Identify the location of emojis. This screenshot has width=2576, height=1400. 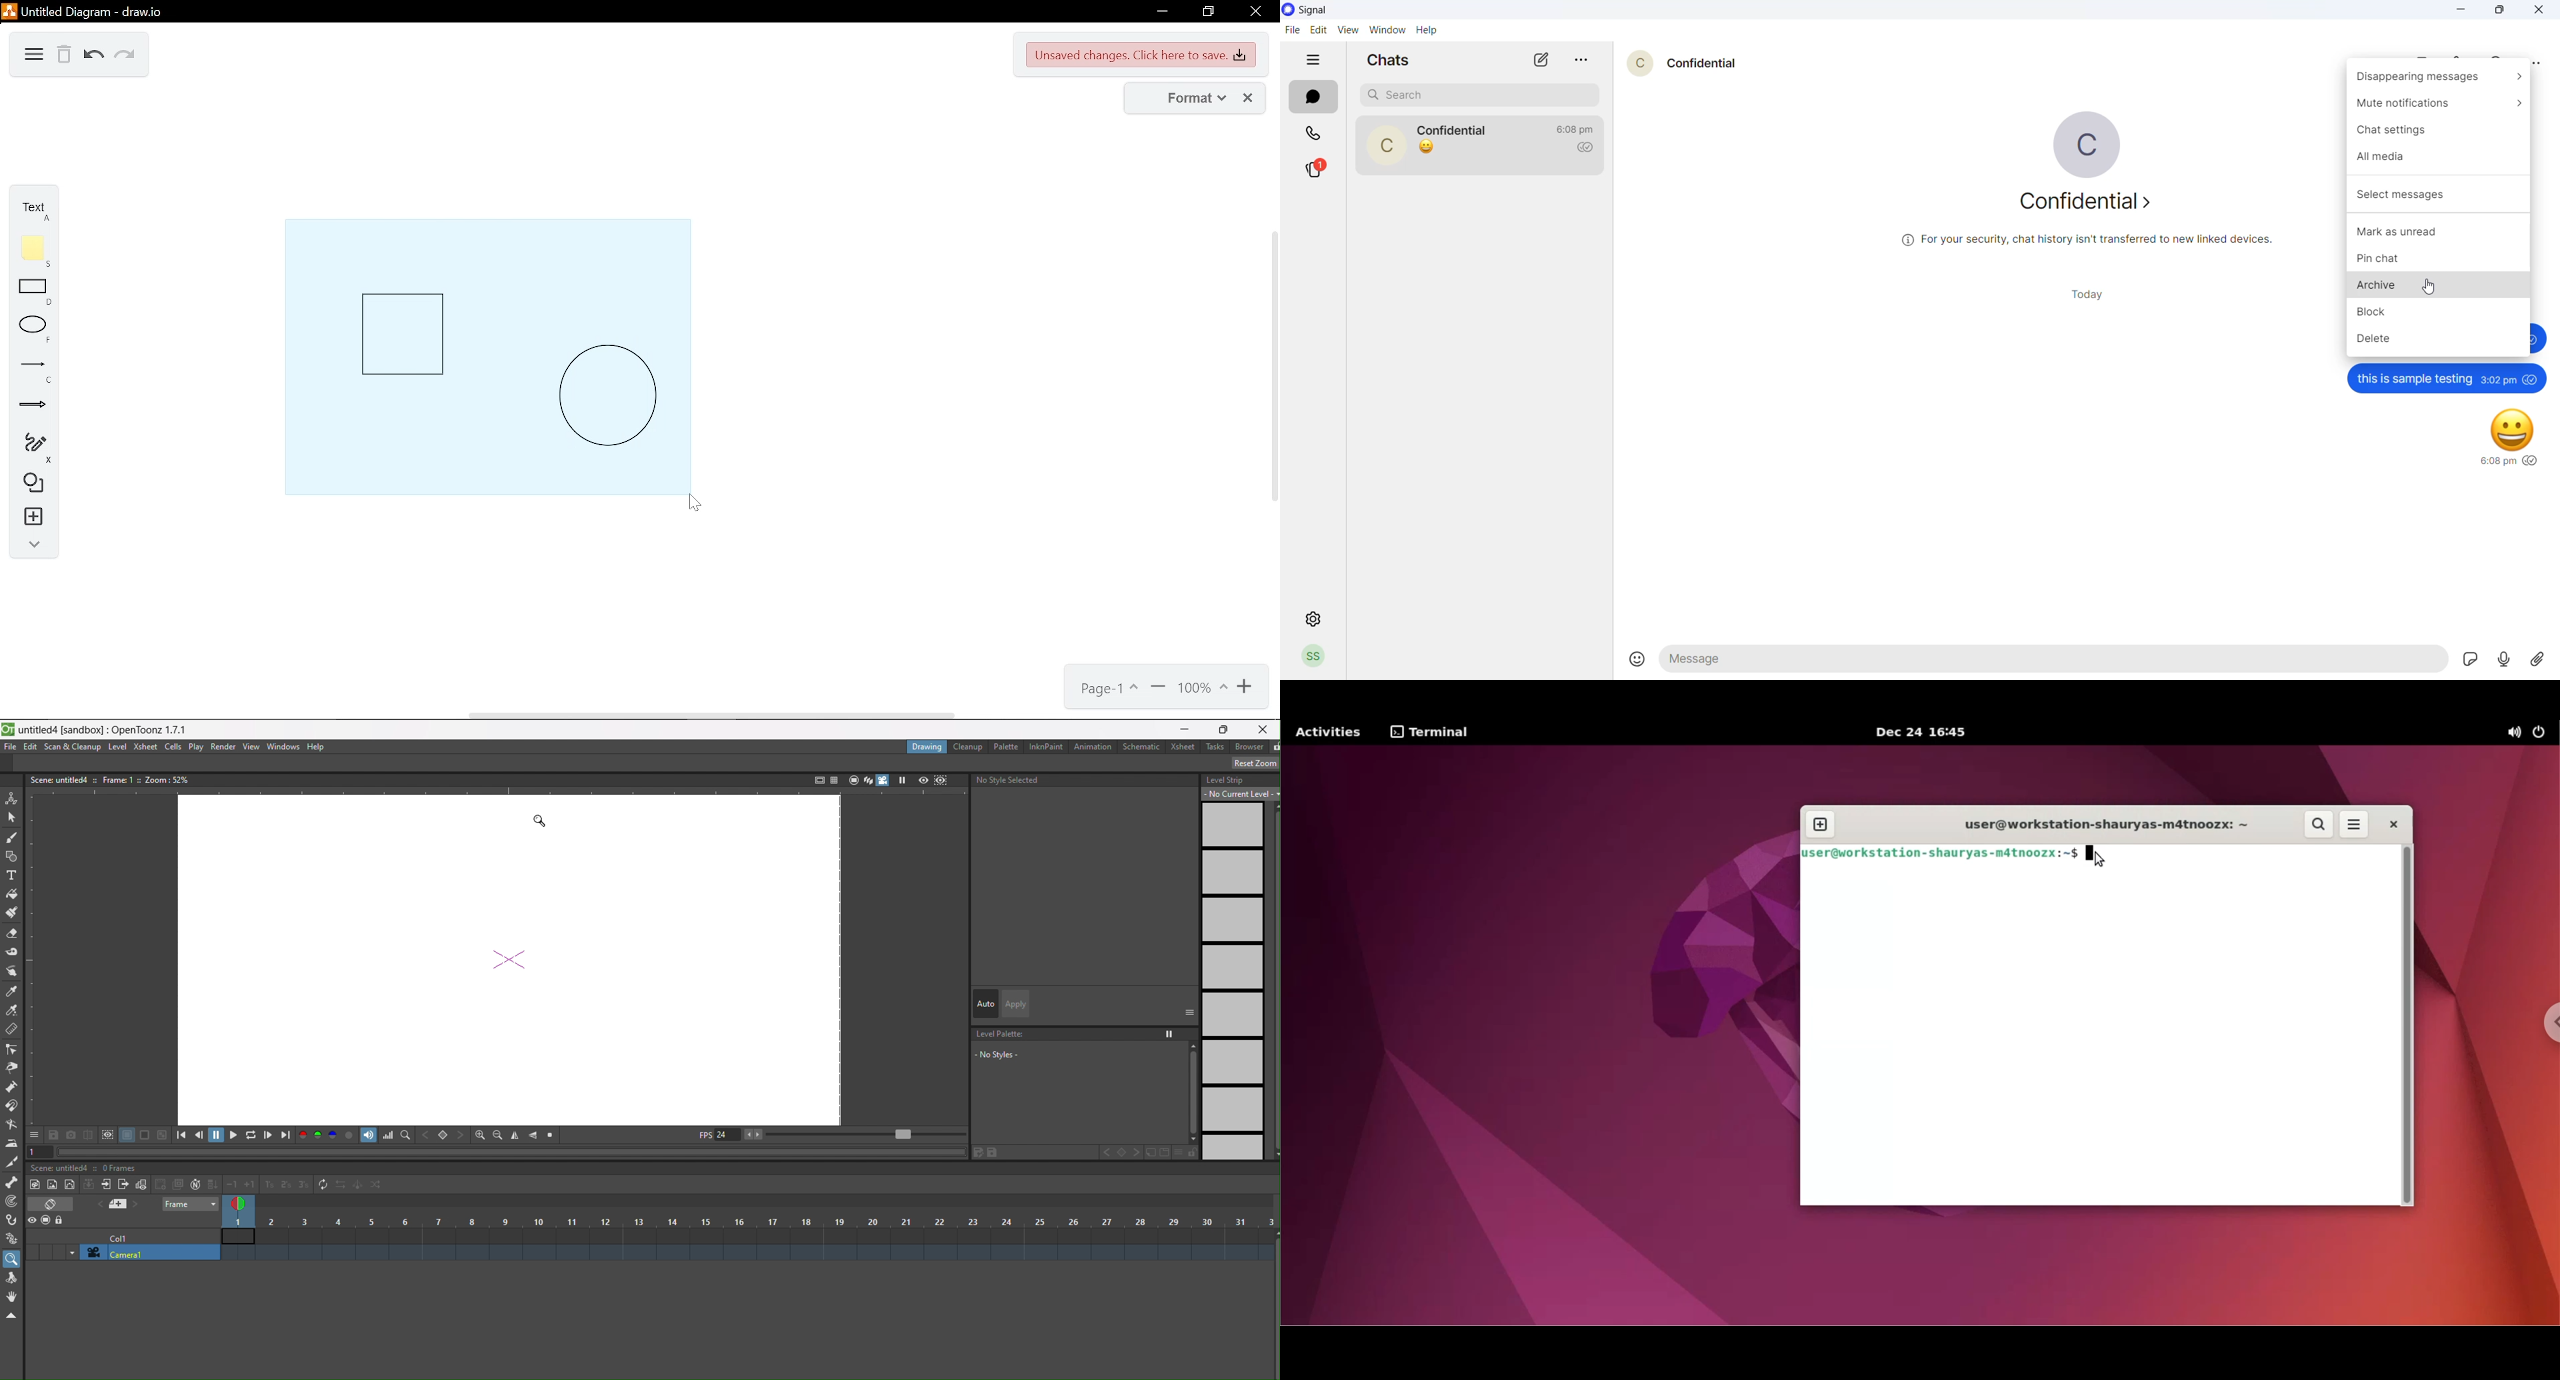
(1633, 661).